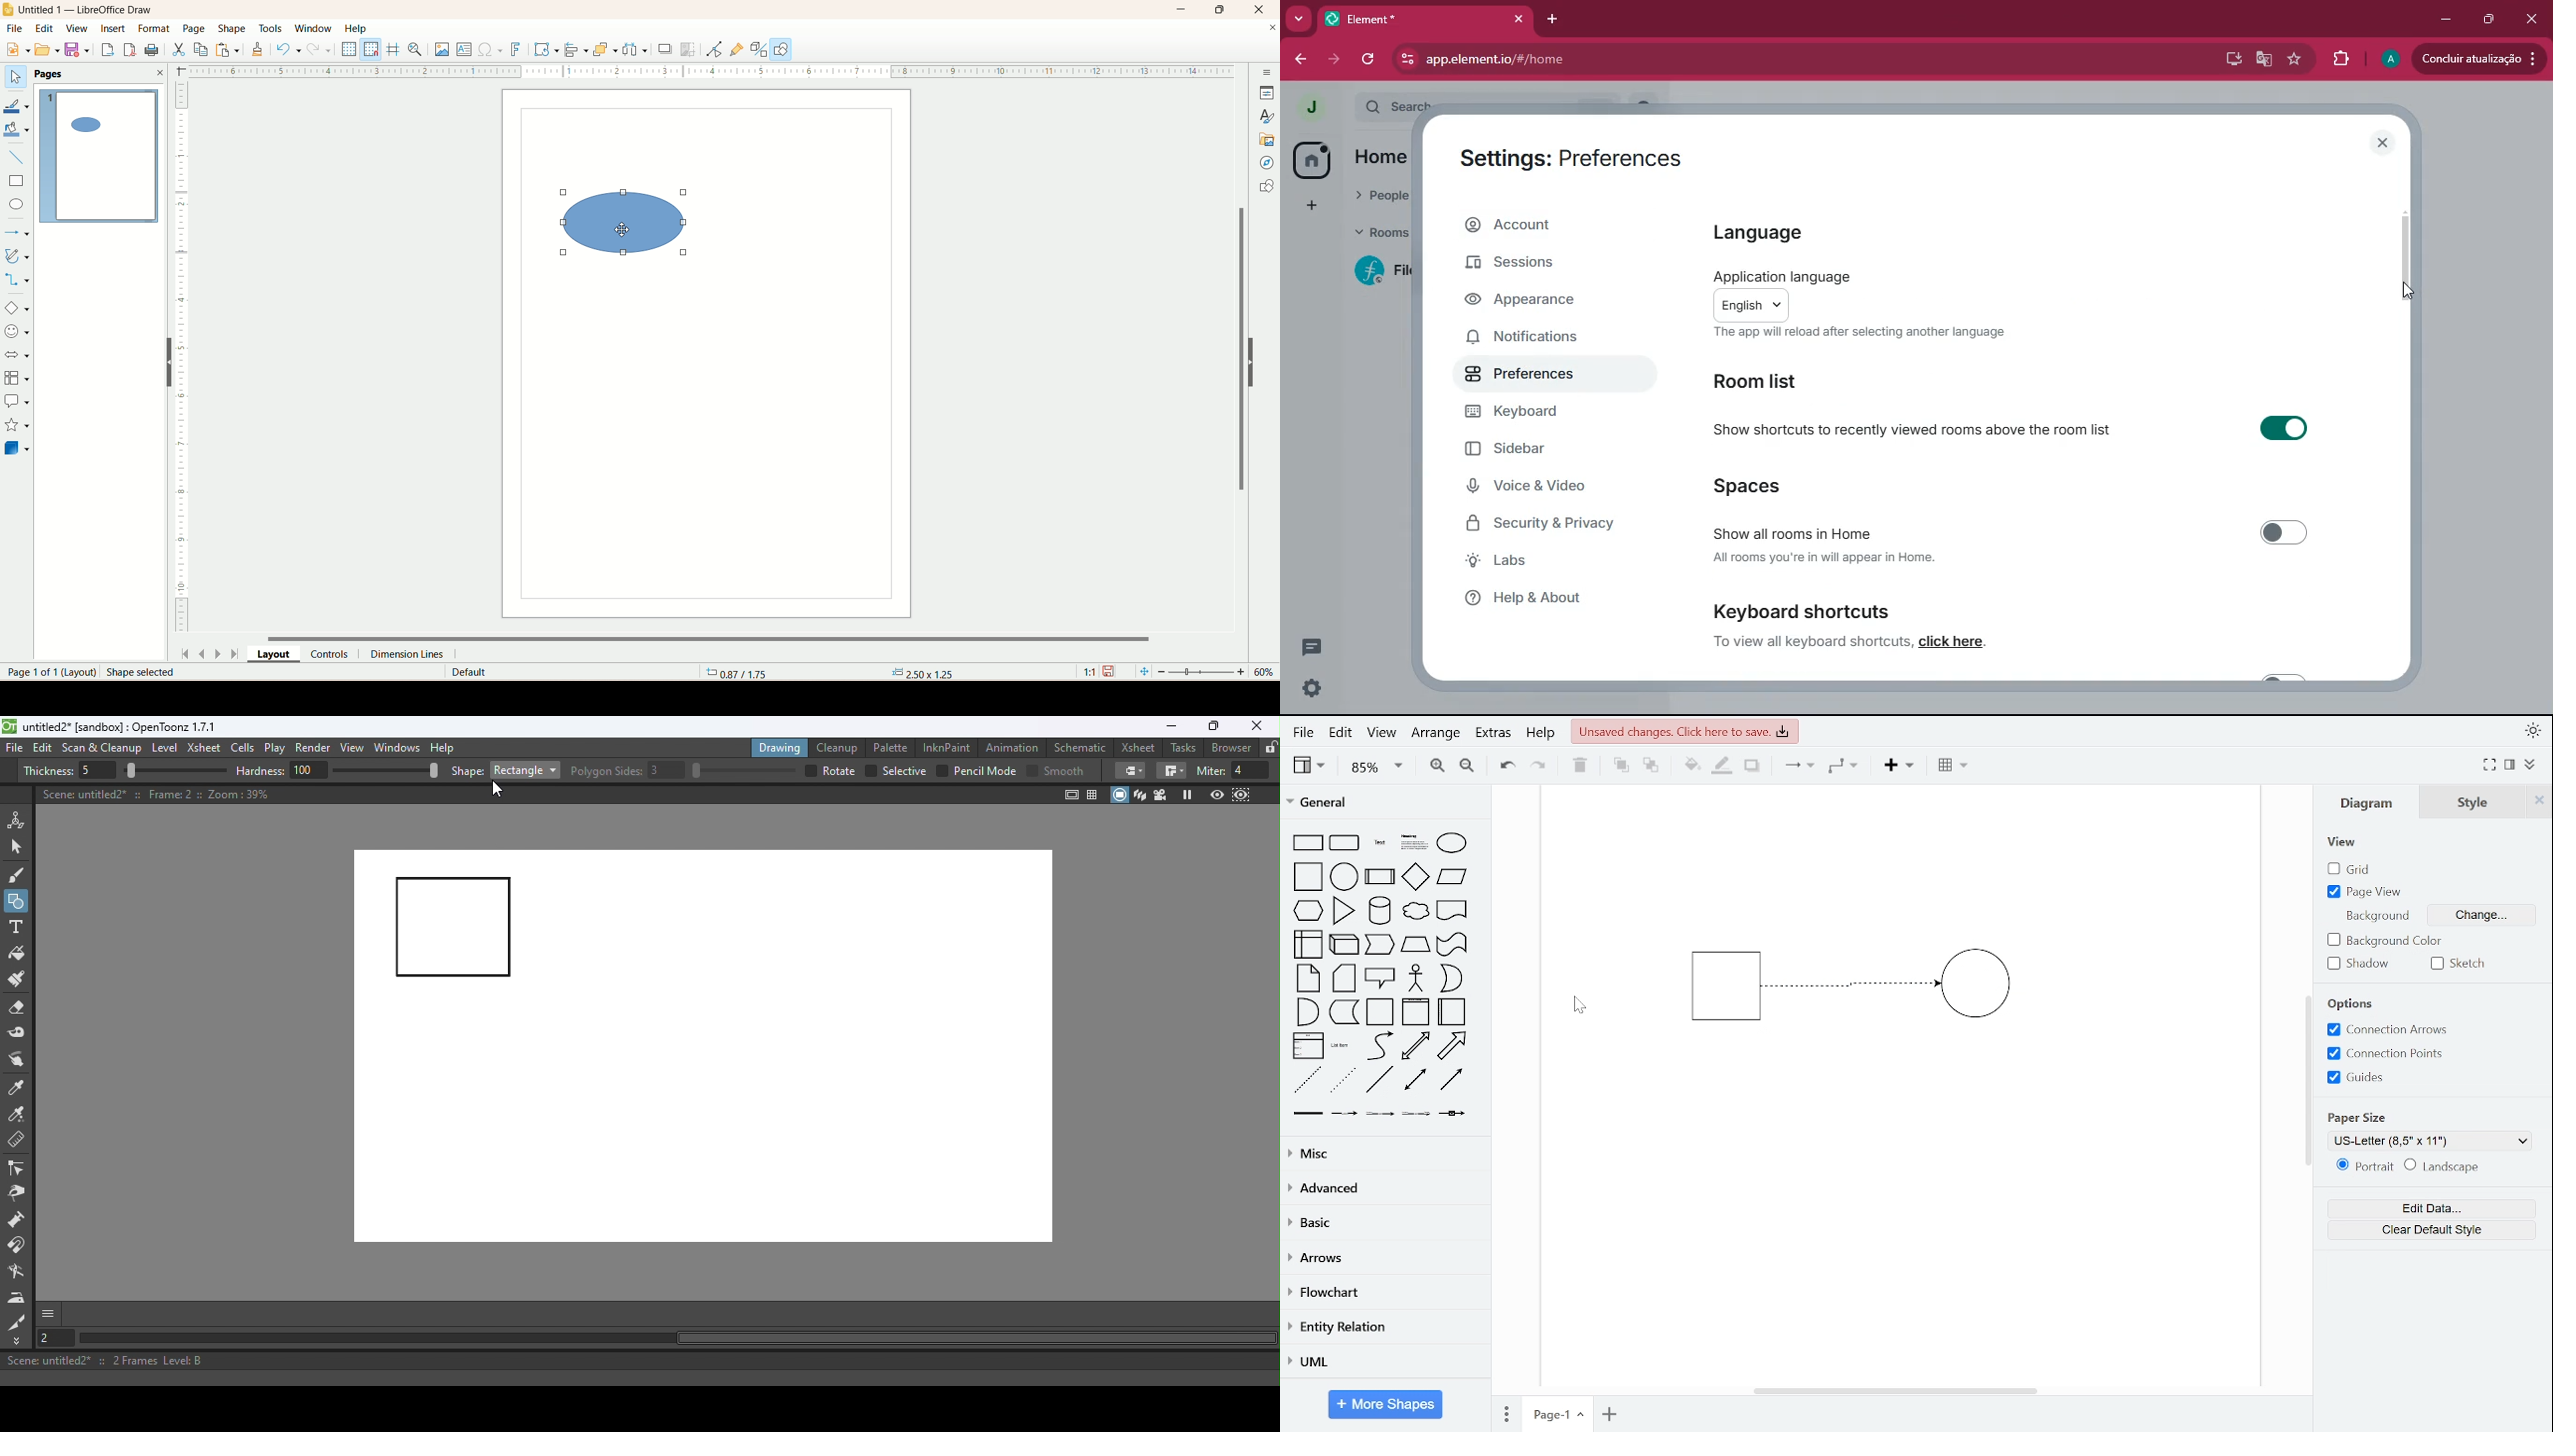 The image size is (2576, 1456). What do you see at coordinates (525, 770) in the screenshot?
I see `Rectangle ` at bounding box center [525, 770].